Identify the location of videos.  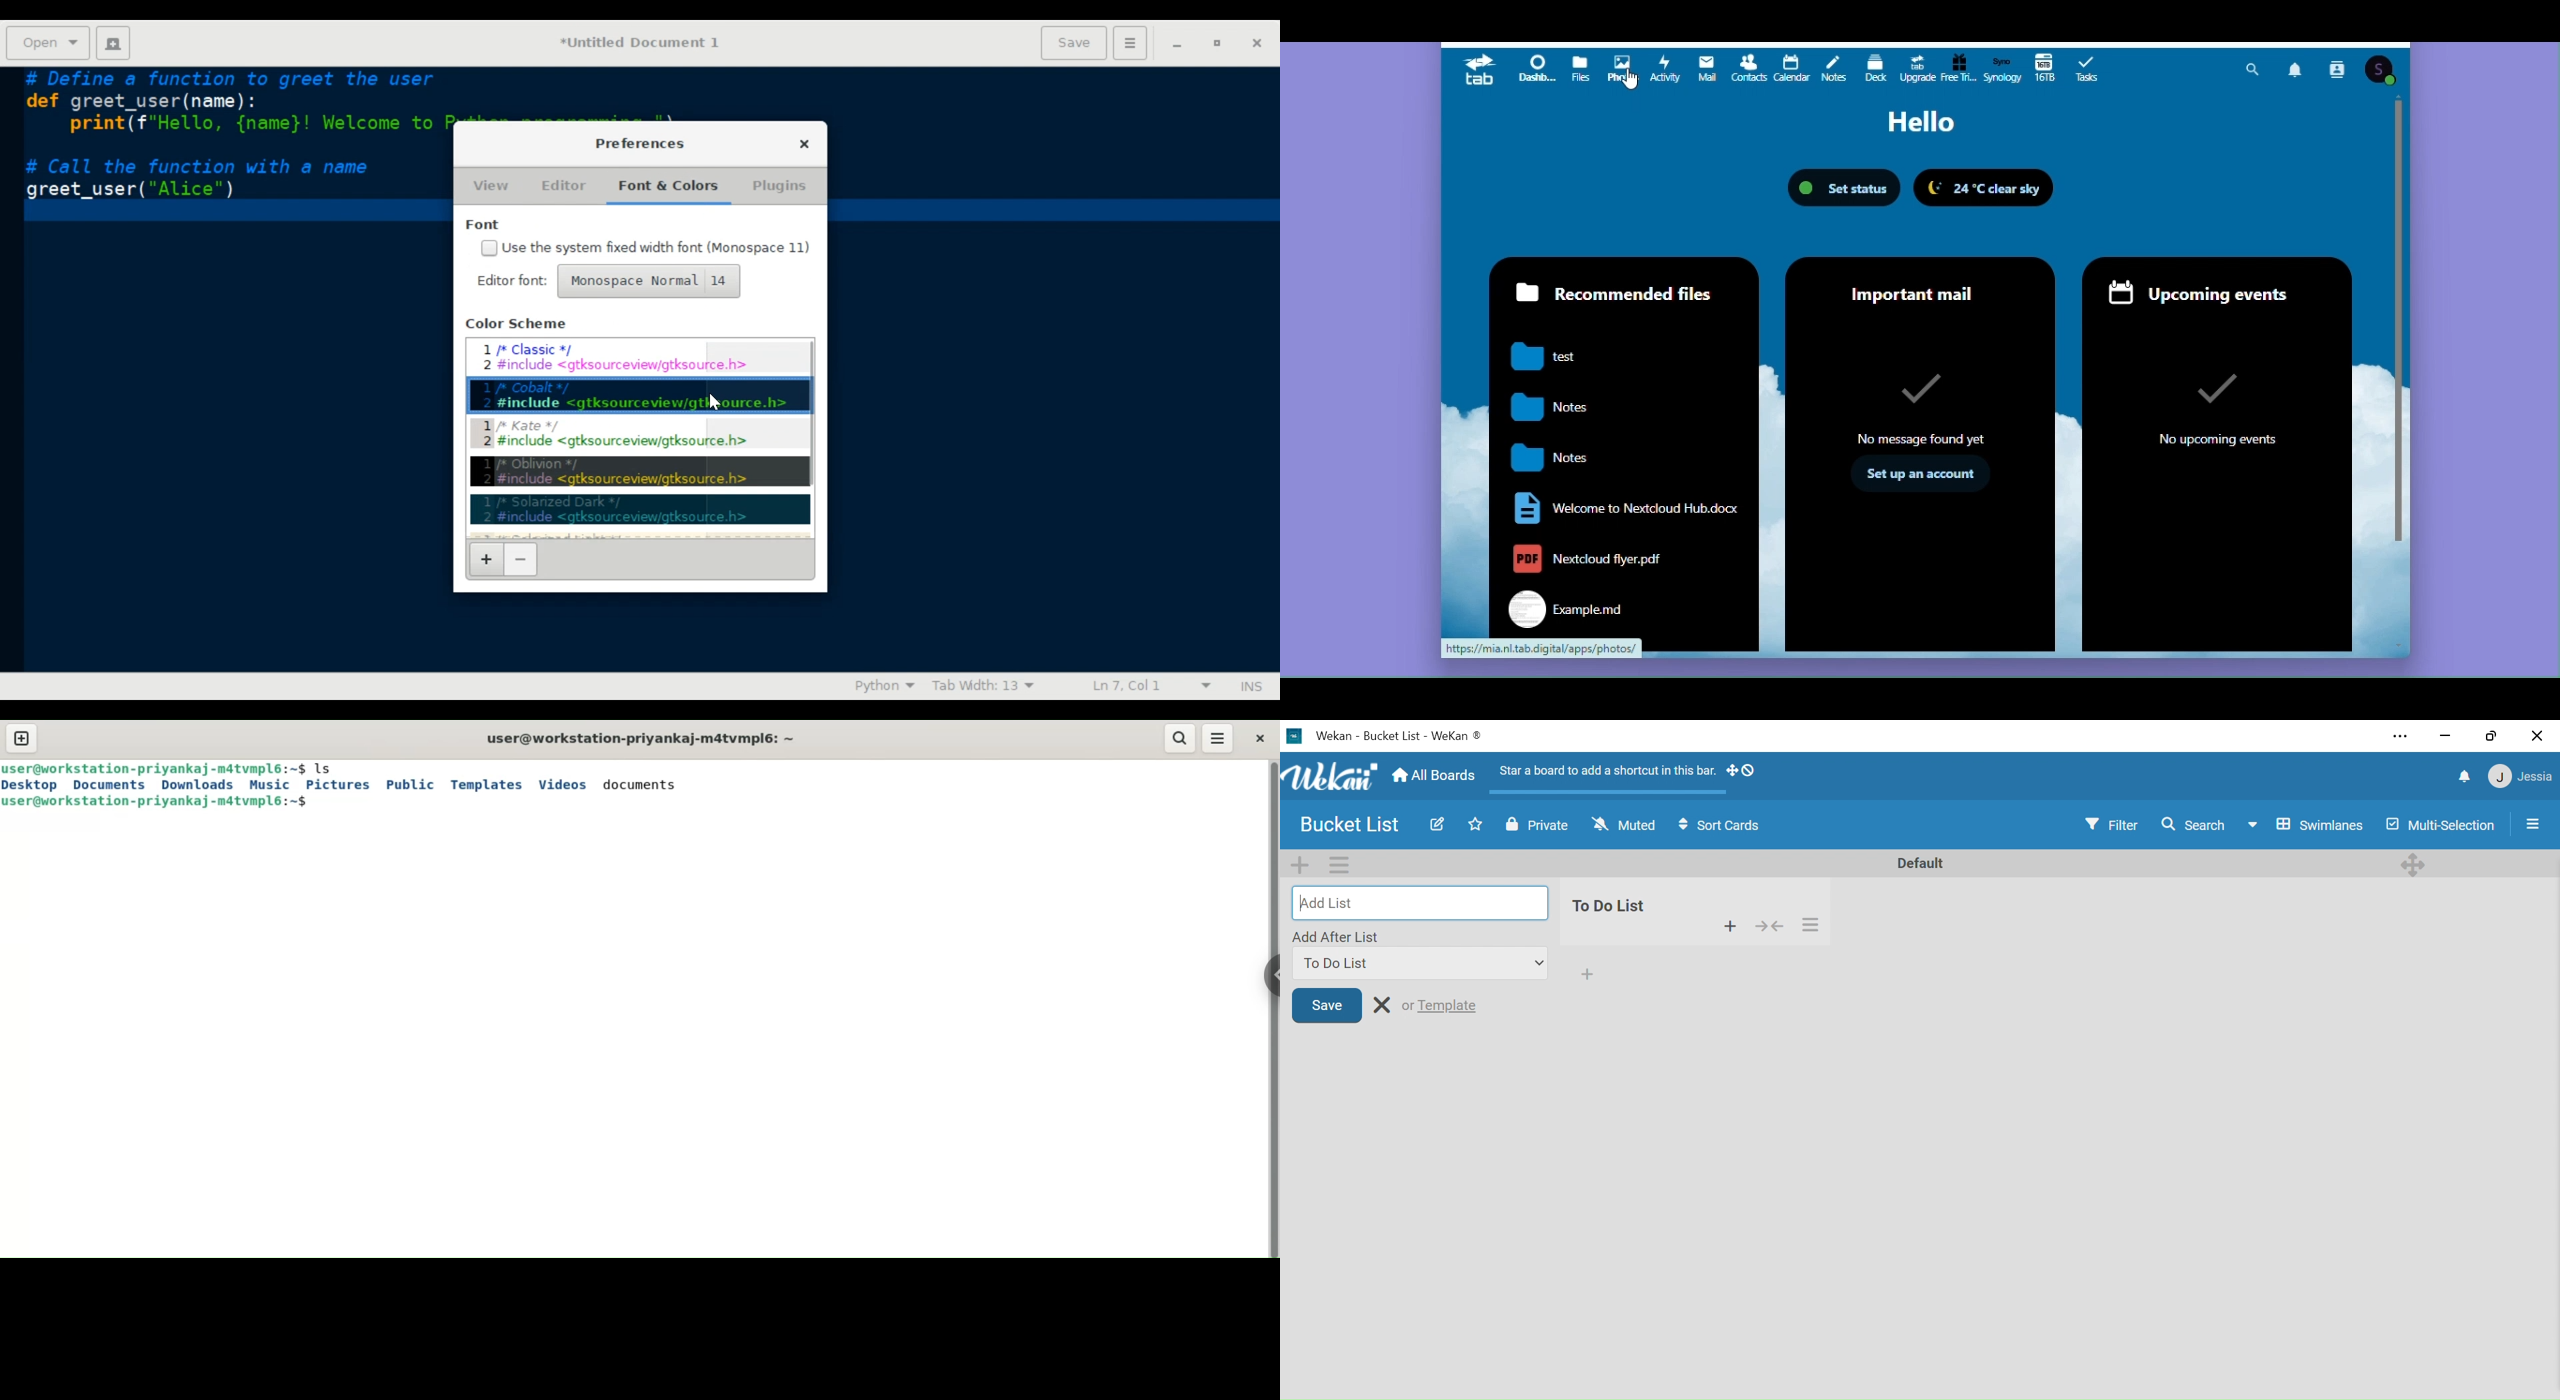
(565, 783).